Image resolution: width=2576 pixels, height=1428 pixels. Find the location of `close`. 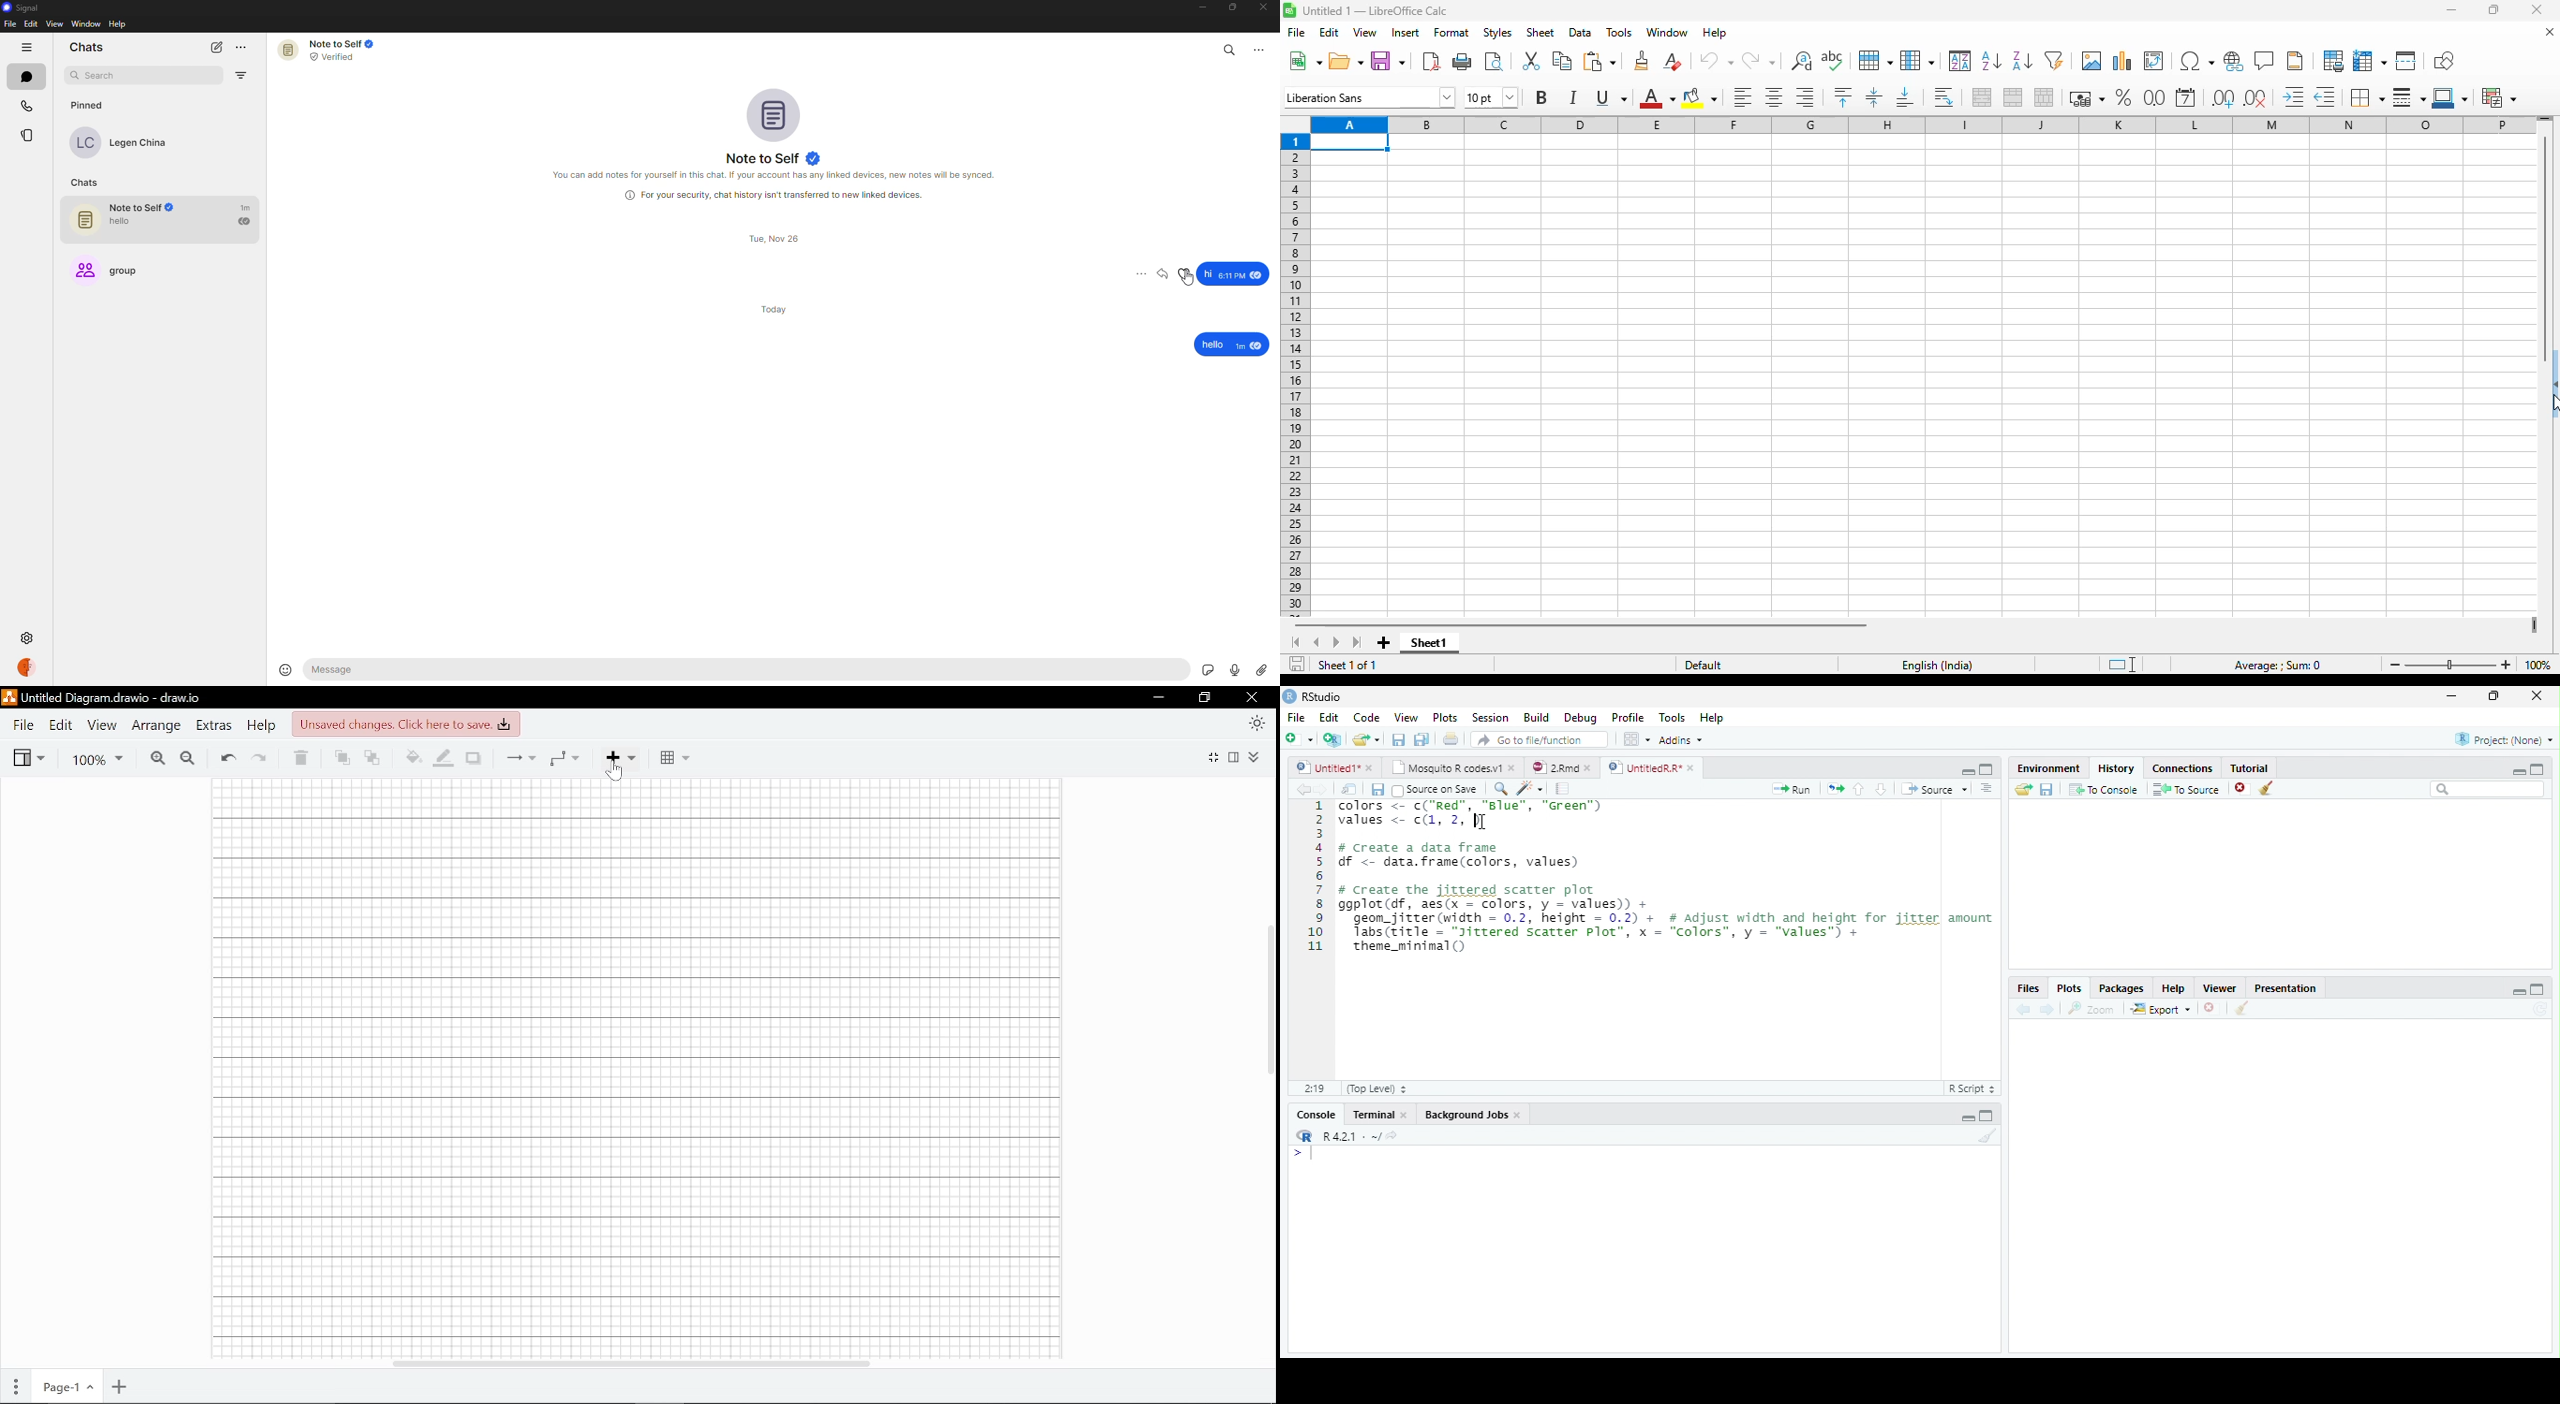

close is located at coordinates (2537, 695).